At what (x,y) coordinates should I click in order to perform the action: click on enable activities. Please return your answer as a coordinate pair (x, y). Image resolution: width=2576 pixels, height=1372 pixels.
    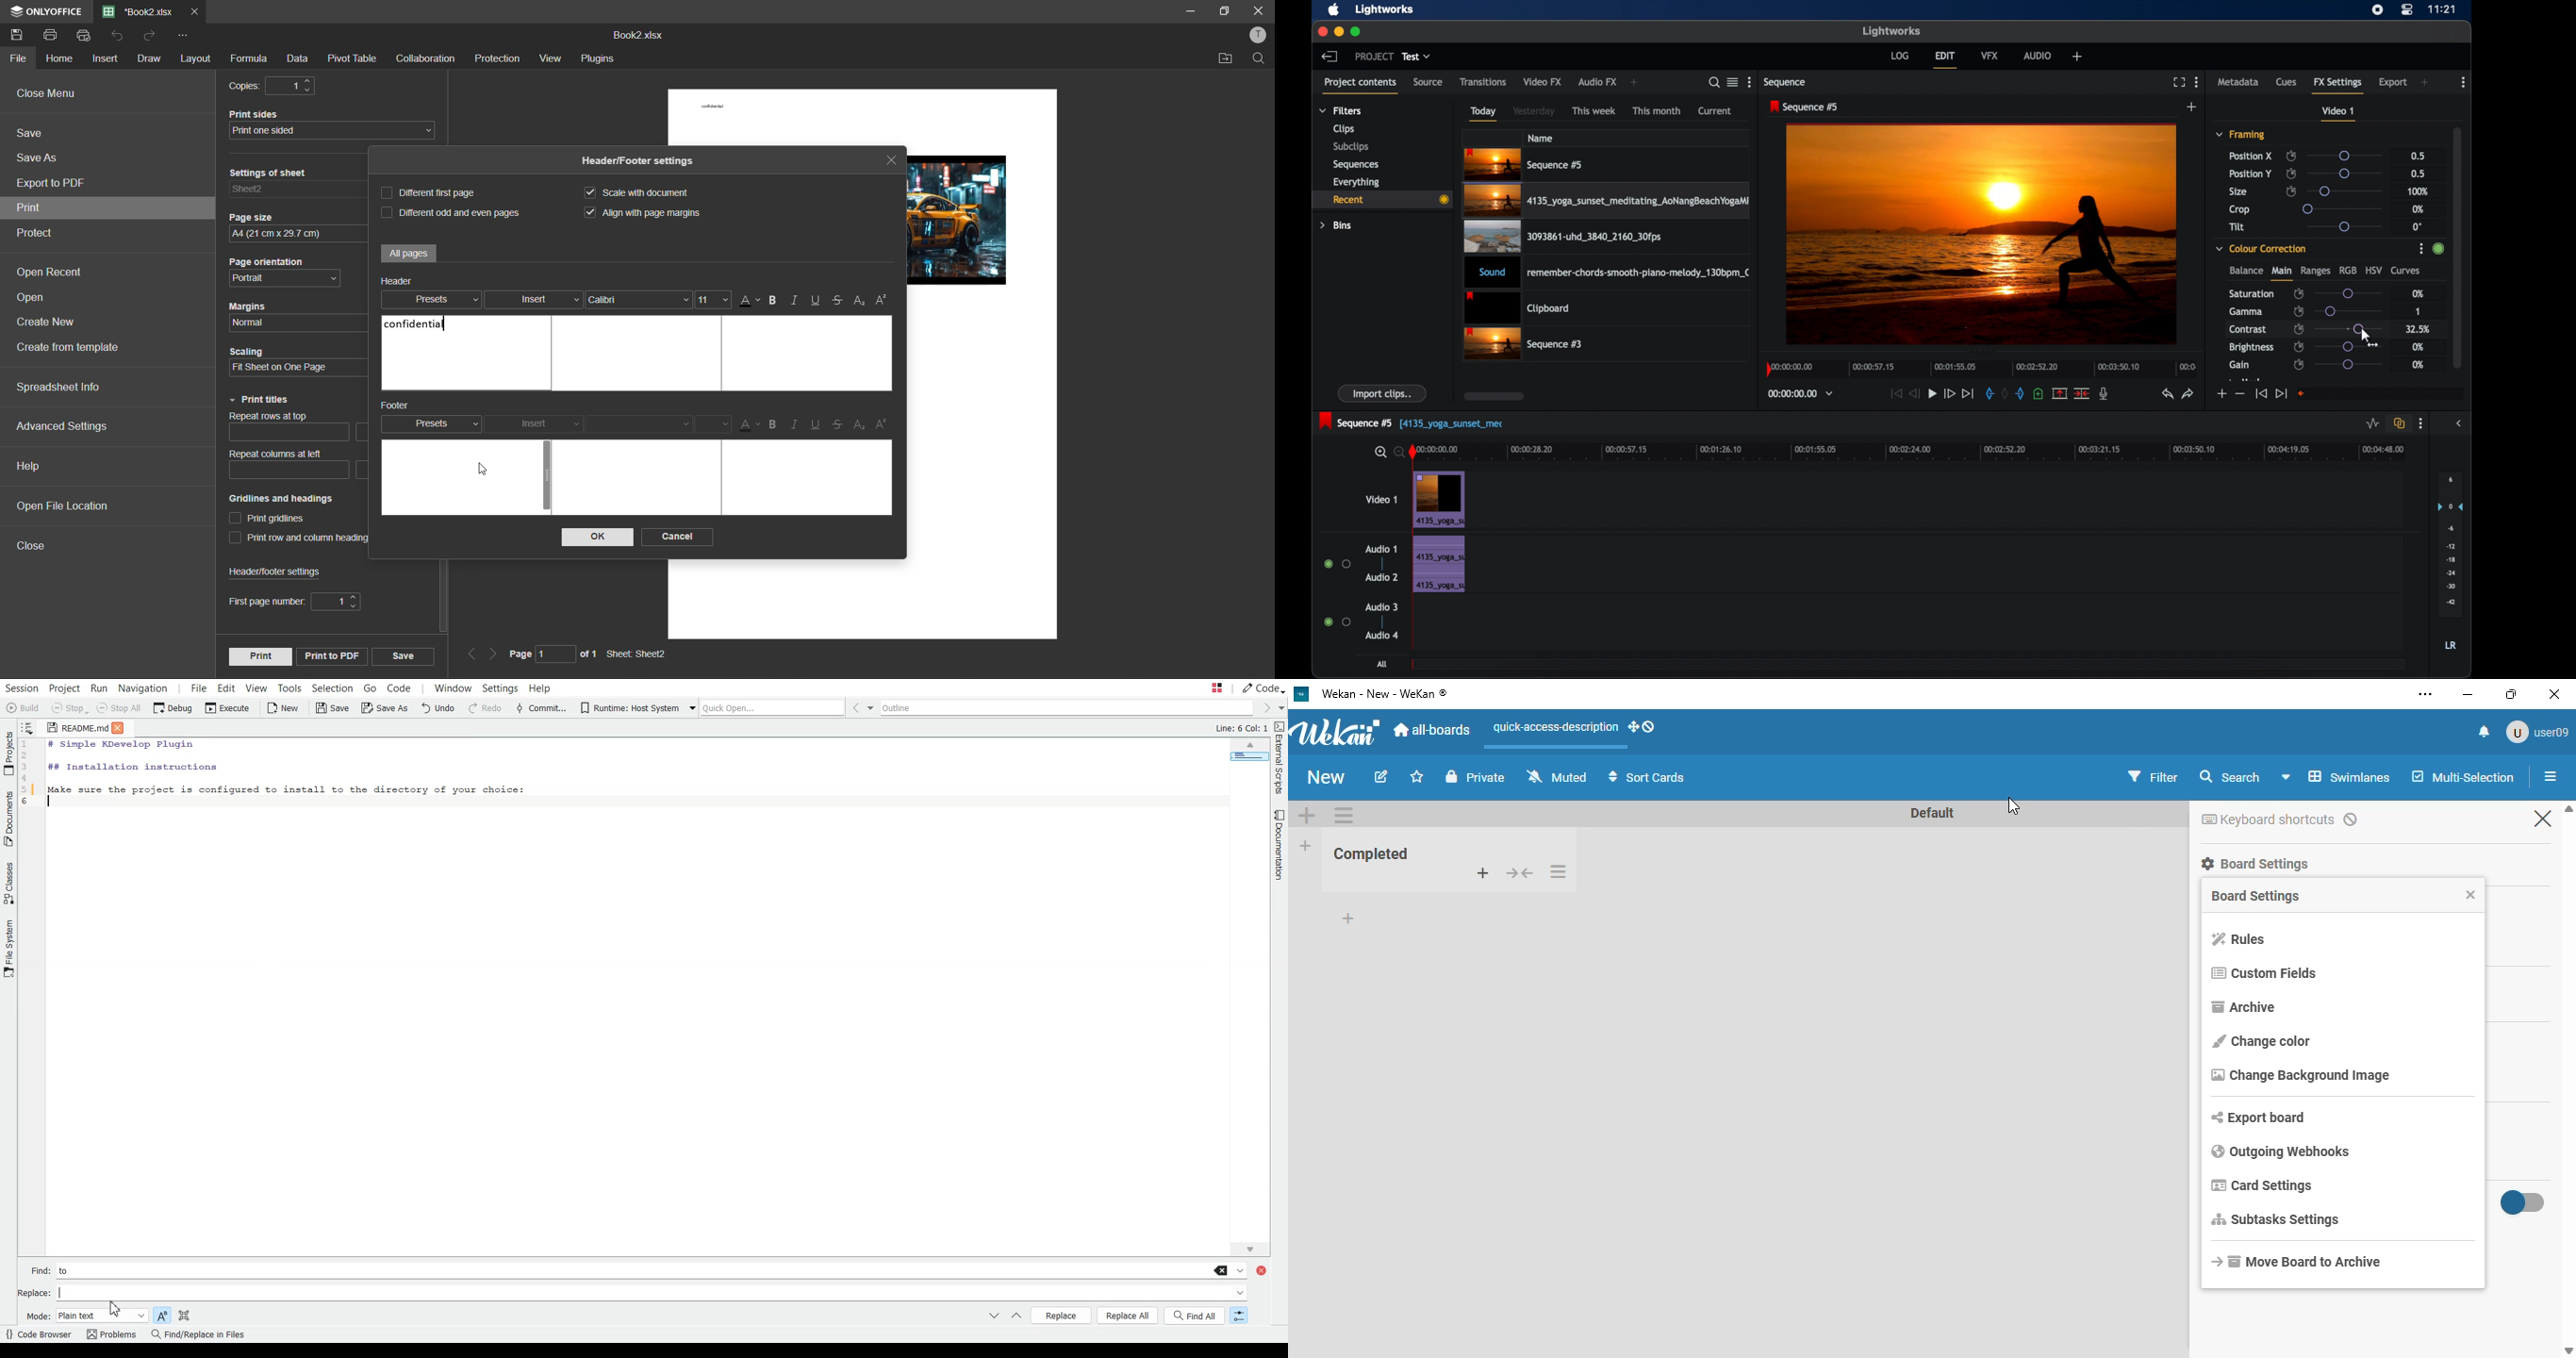
    Looking at the image, I should click on (2523, 1202).